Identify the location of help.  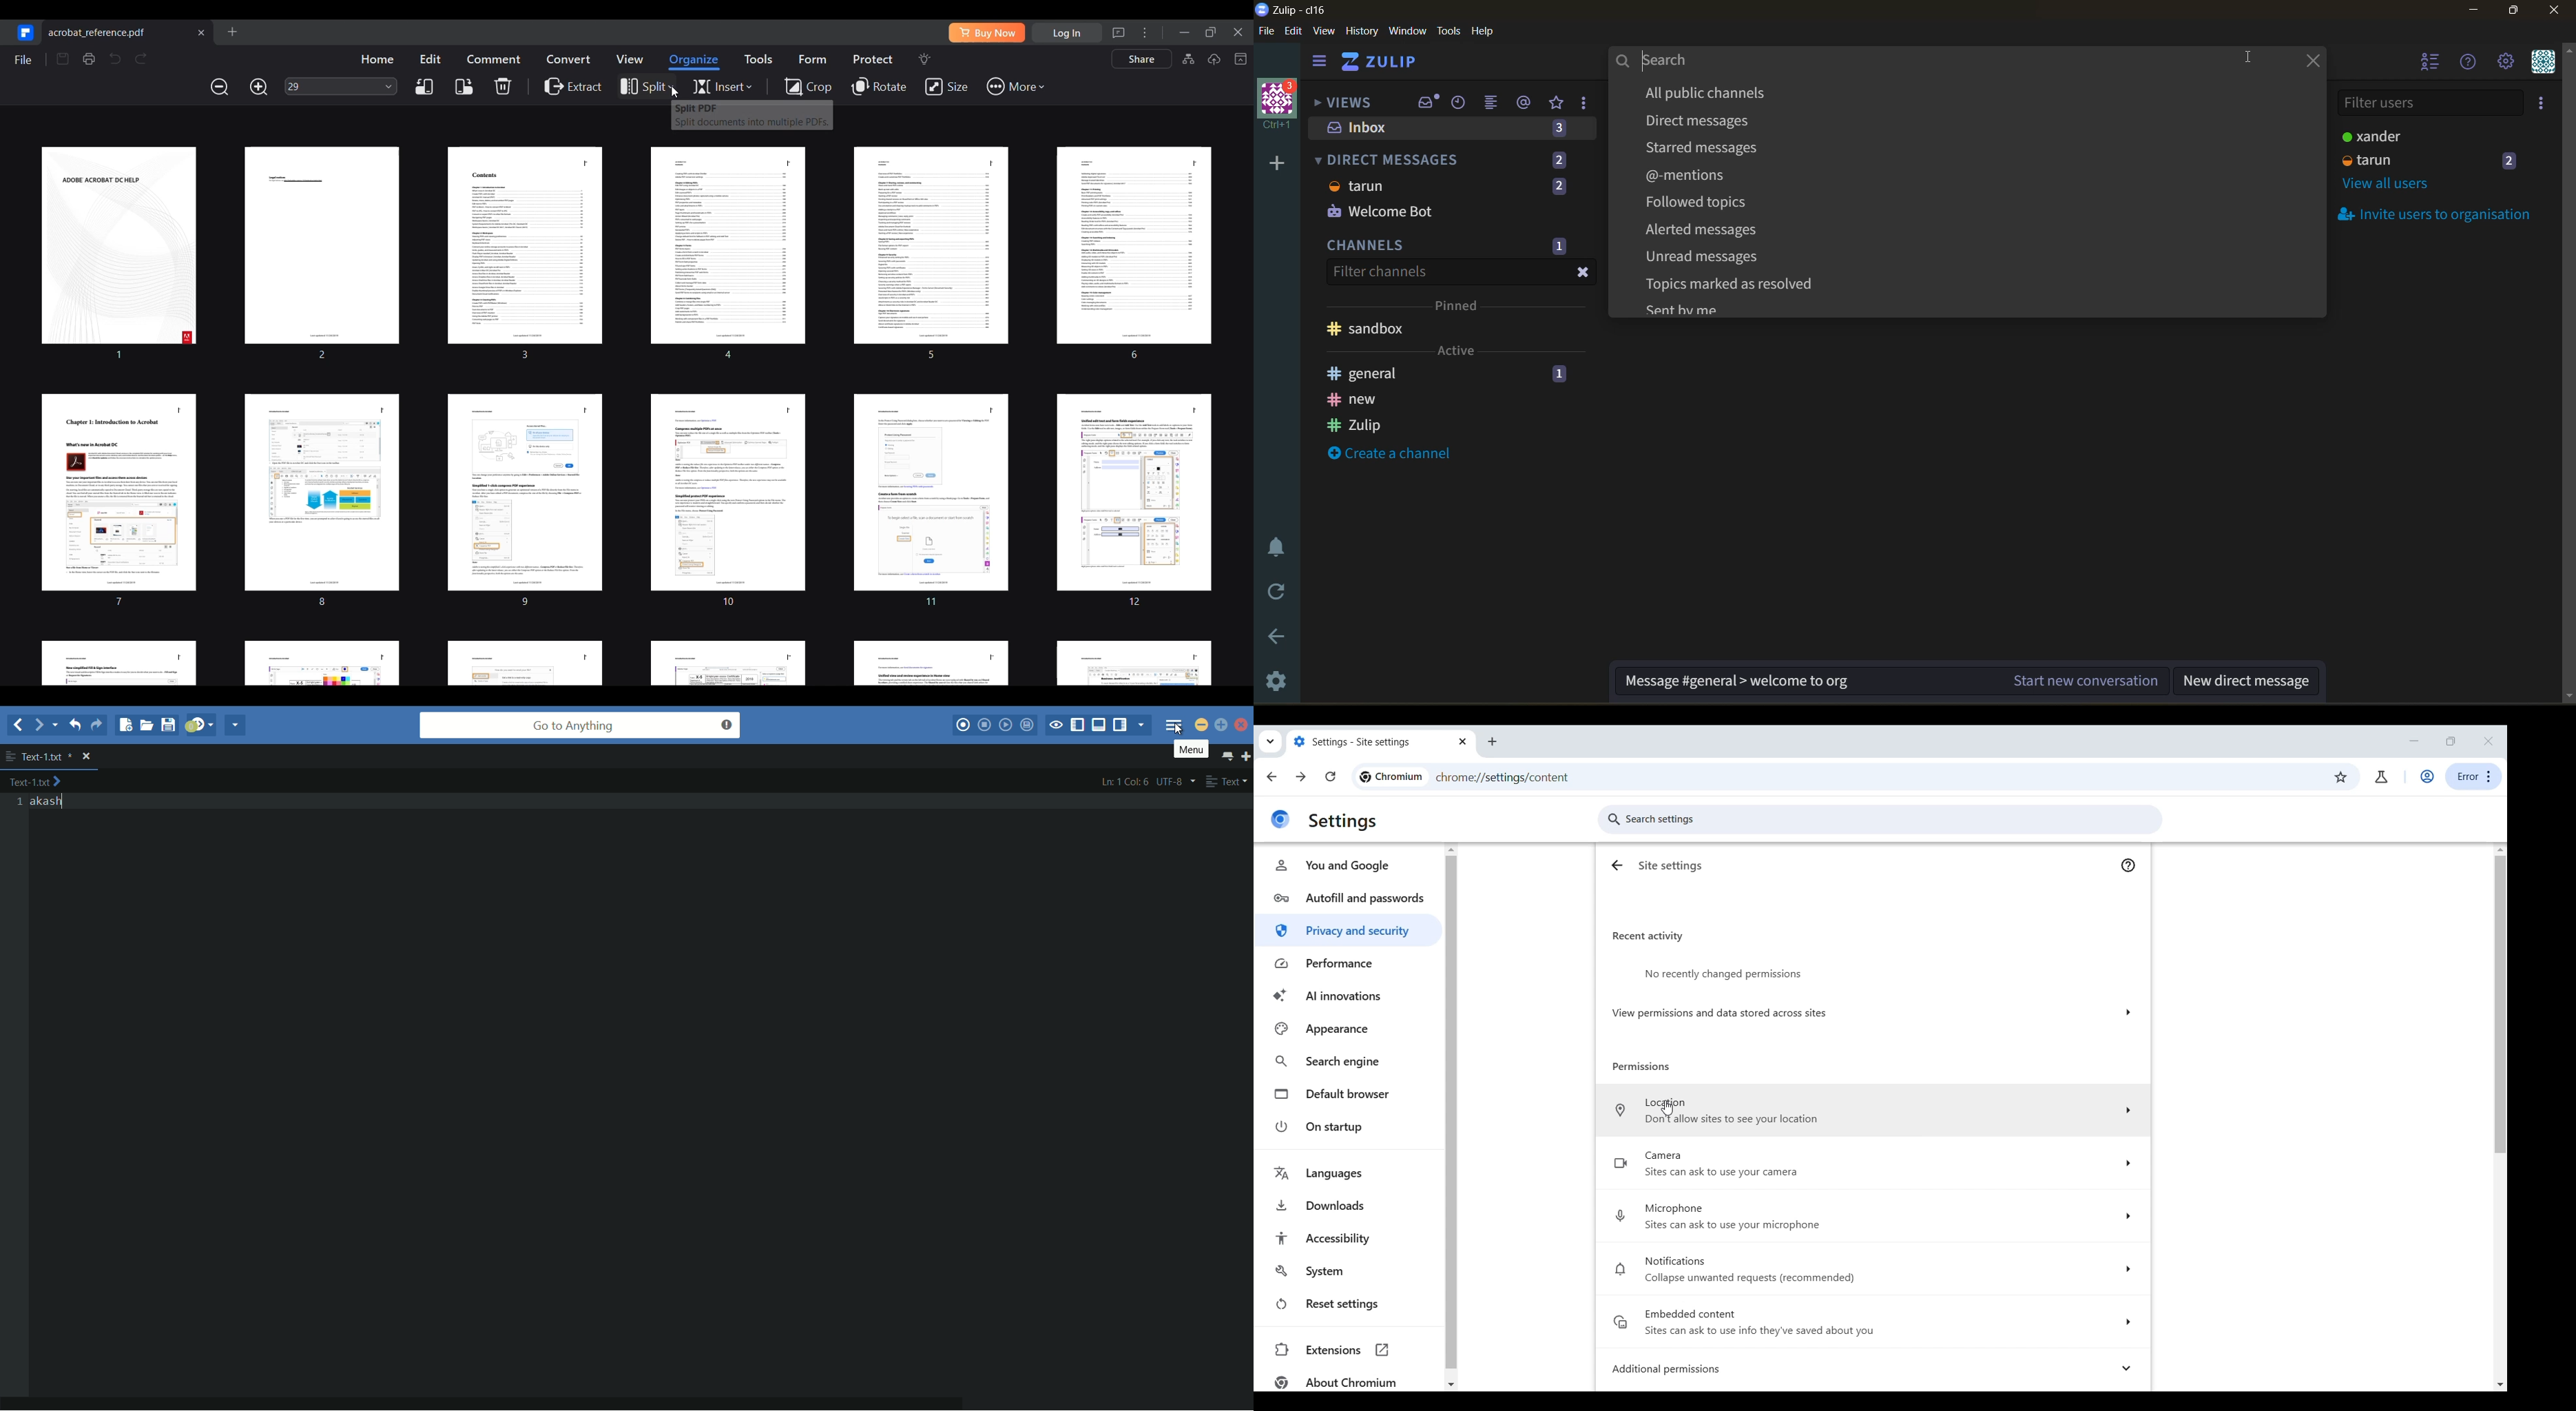
(2469, 63).